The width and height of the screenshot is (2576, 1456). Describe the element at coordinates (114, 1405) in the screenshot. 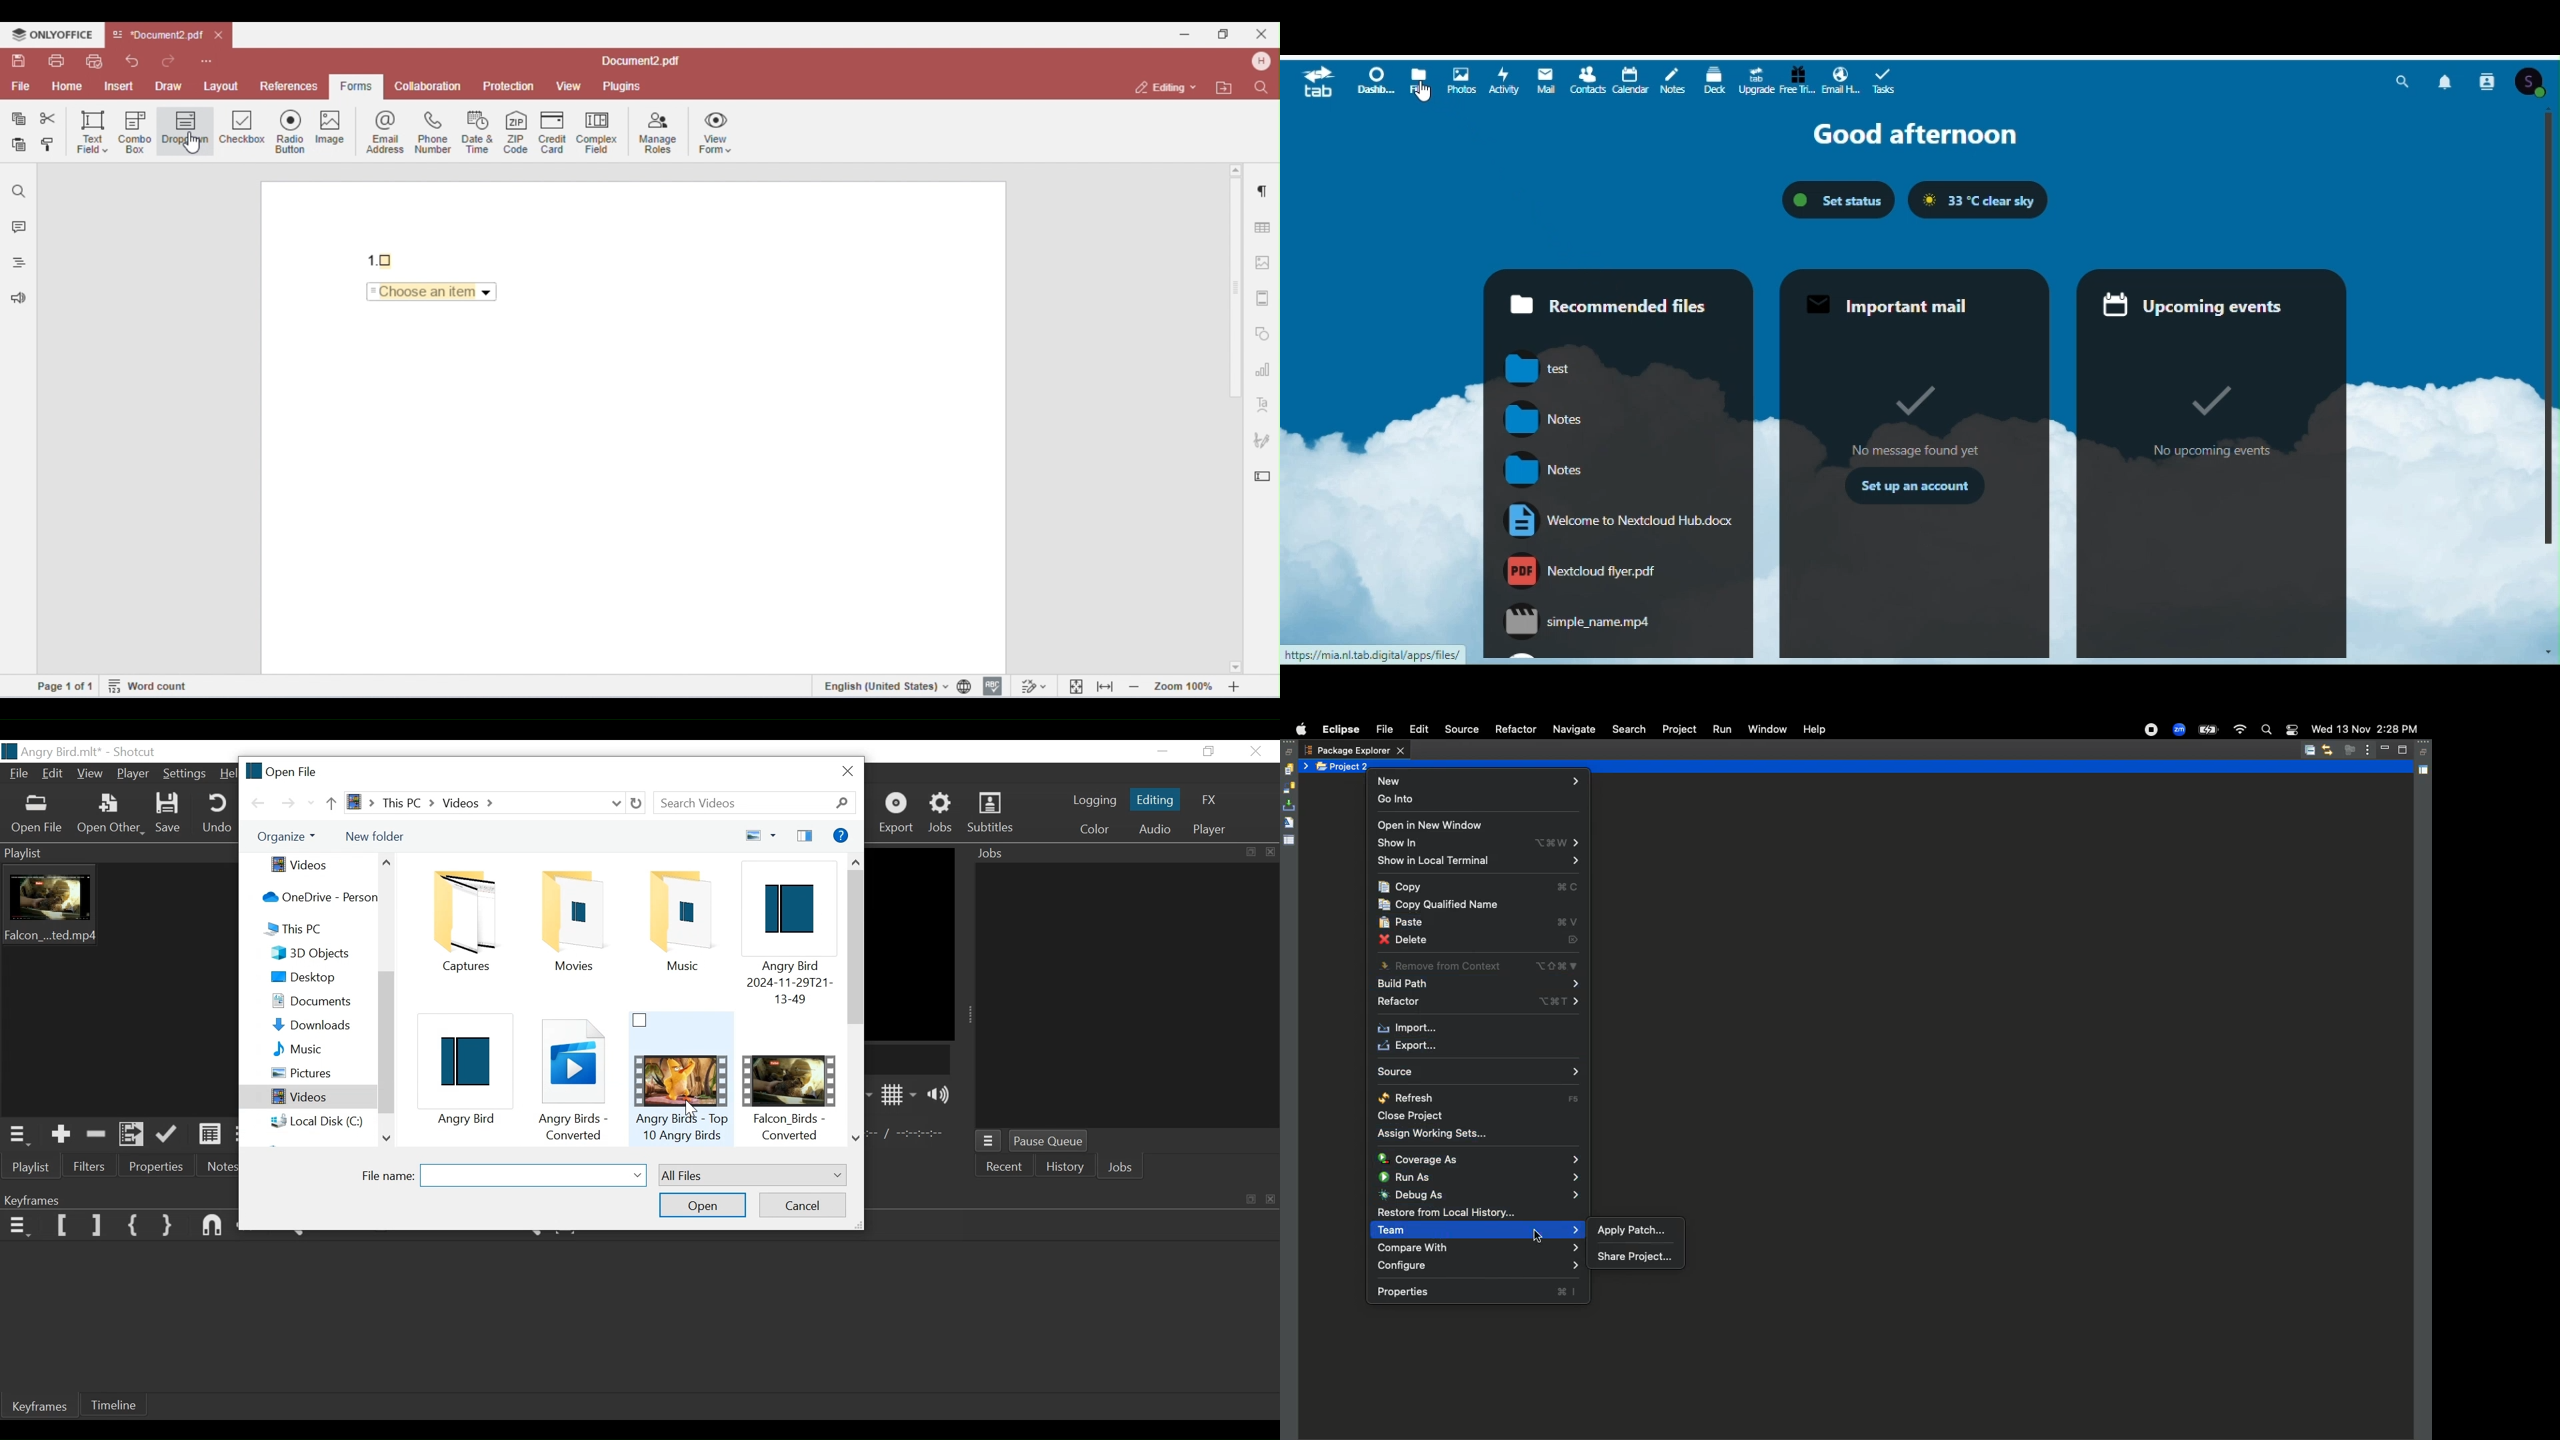

I see `Timeline` at that location.